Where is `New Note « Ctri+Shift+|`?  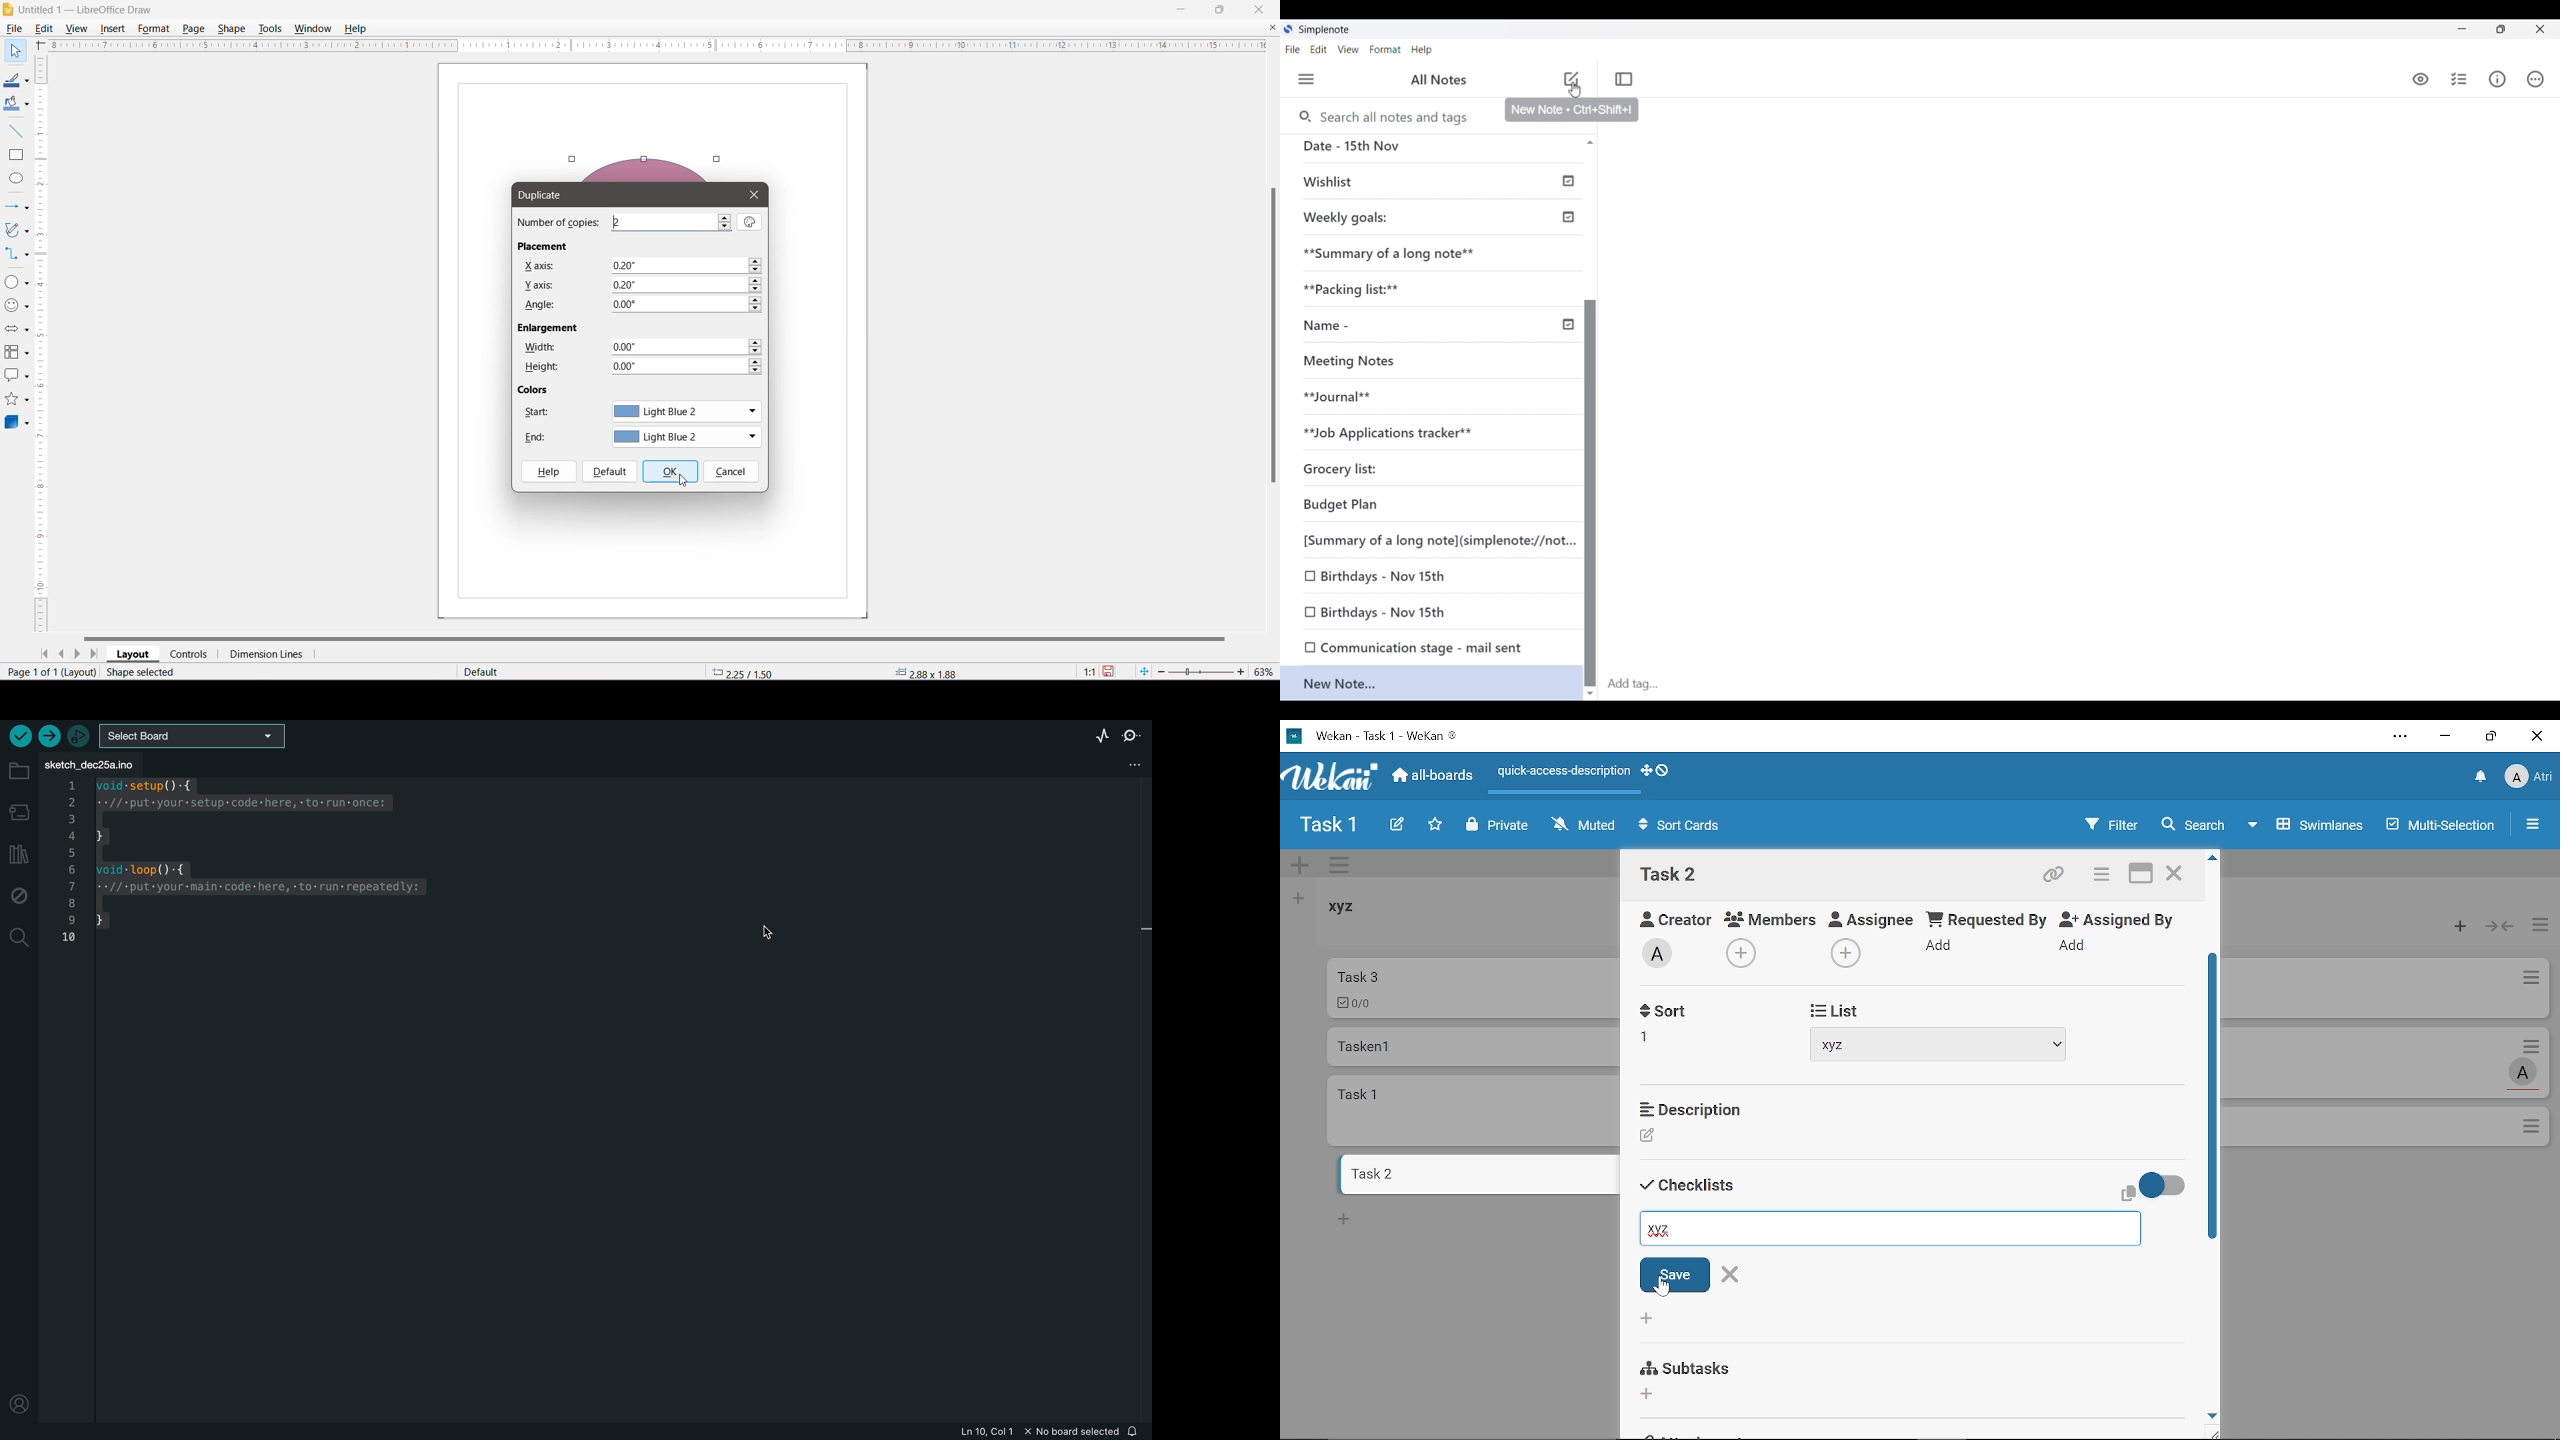
New Note « Ctri+Shift+| is located at coordinates (1570, 109).